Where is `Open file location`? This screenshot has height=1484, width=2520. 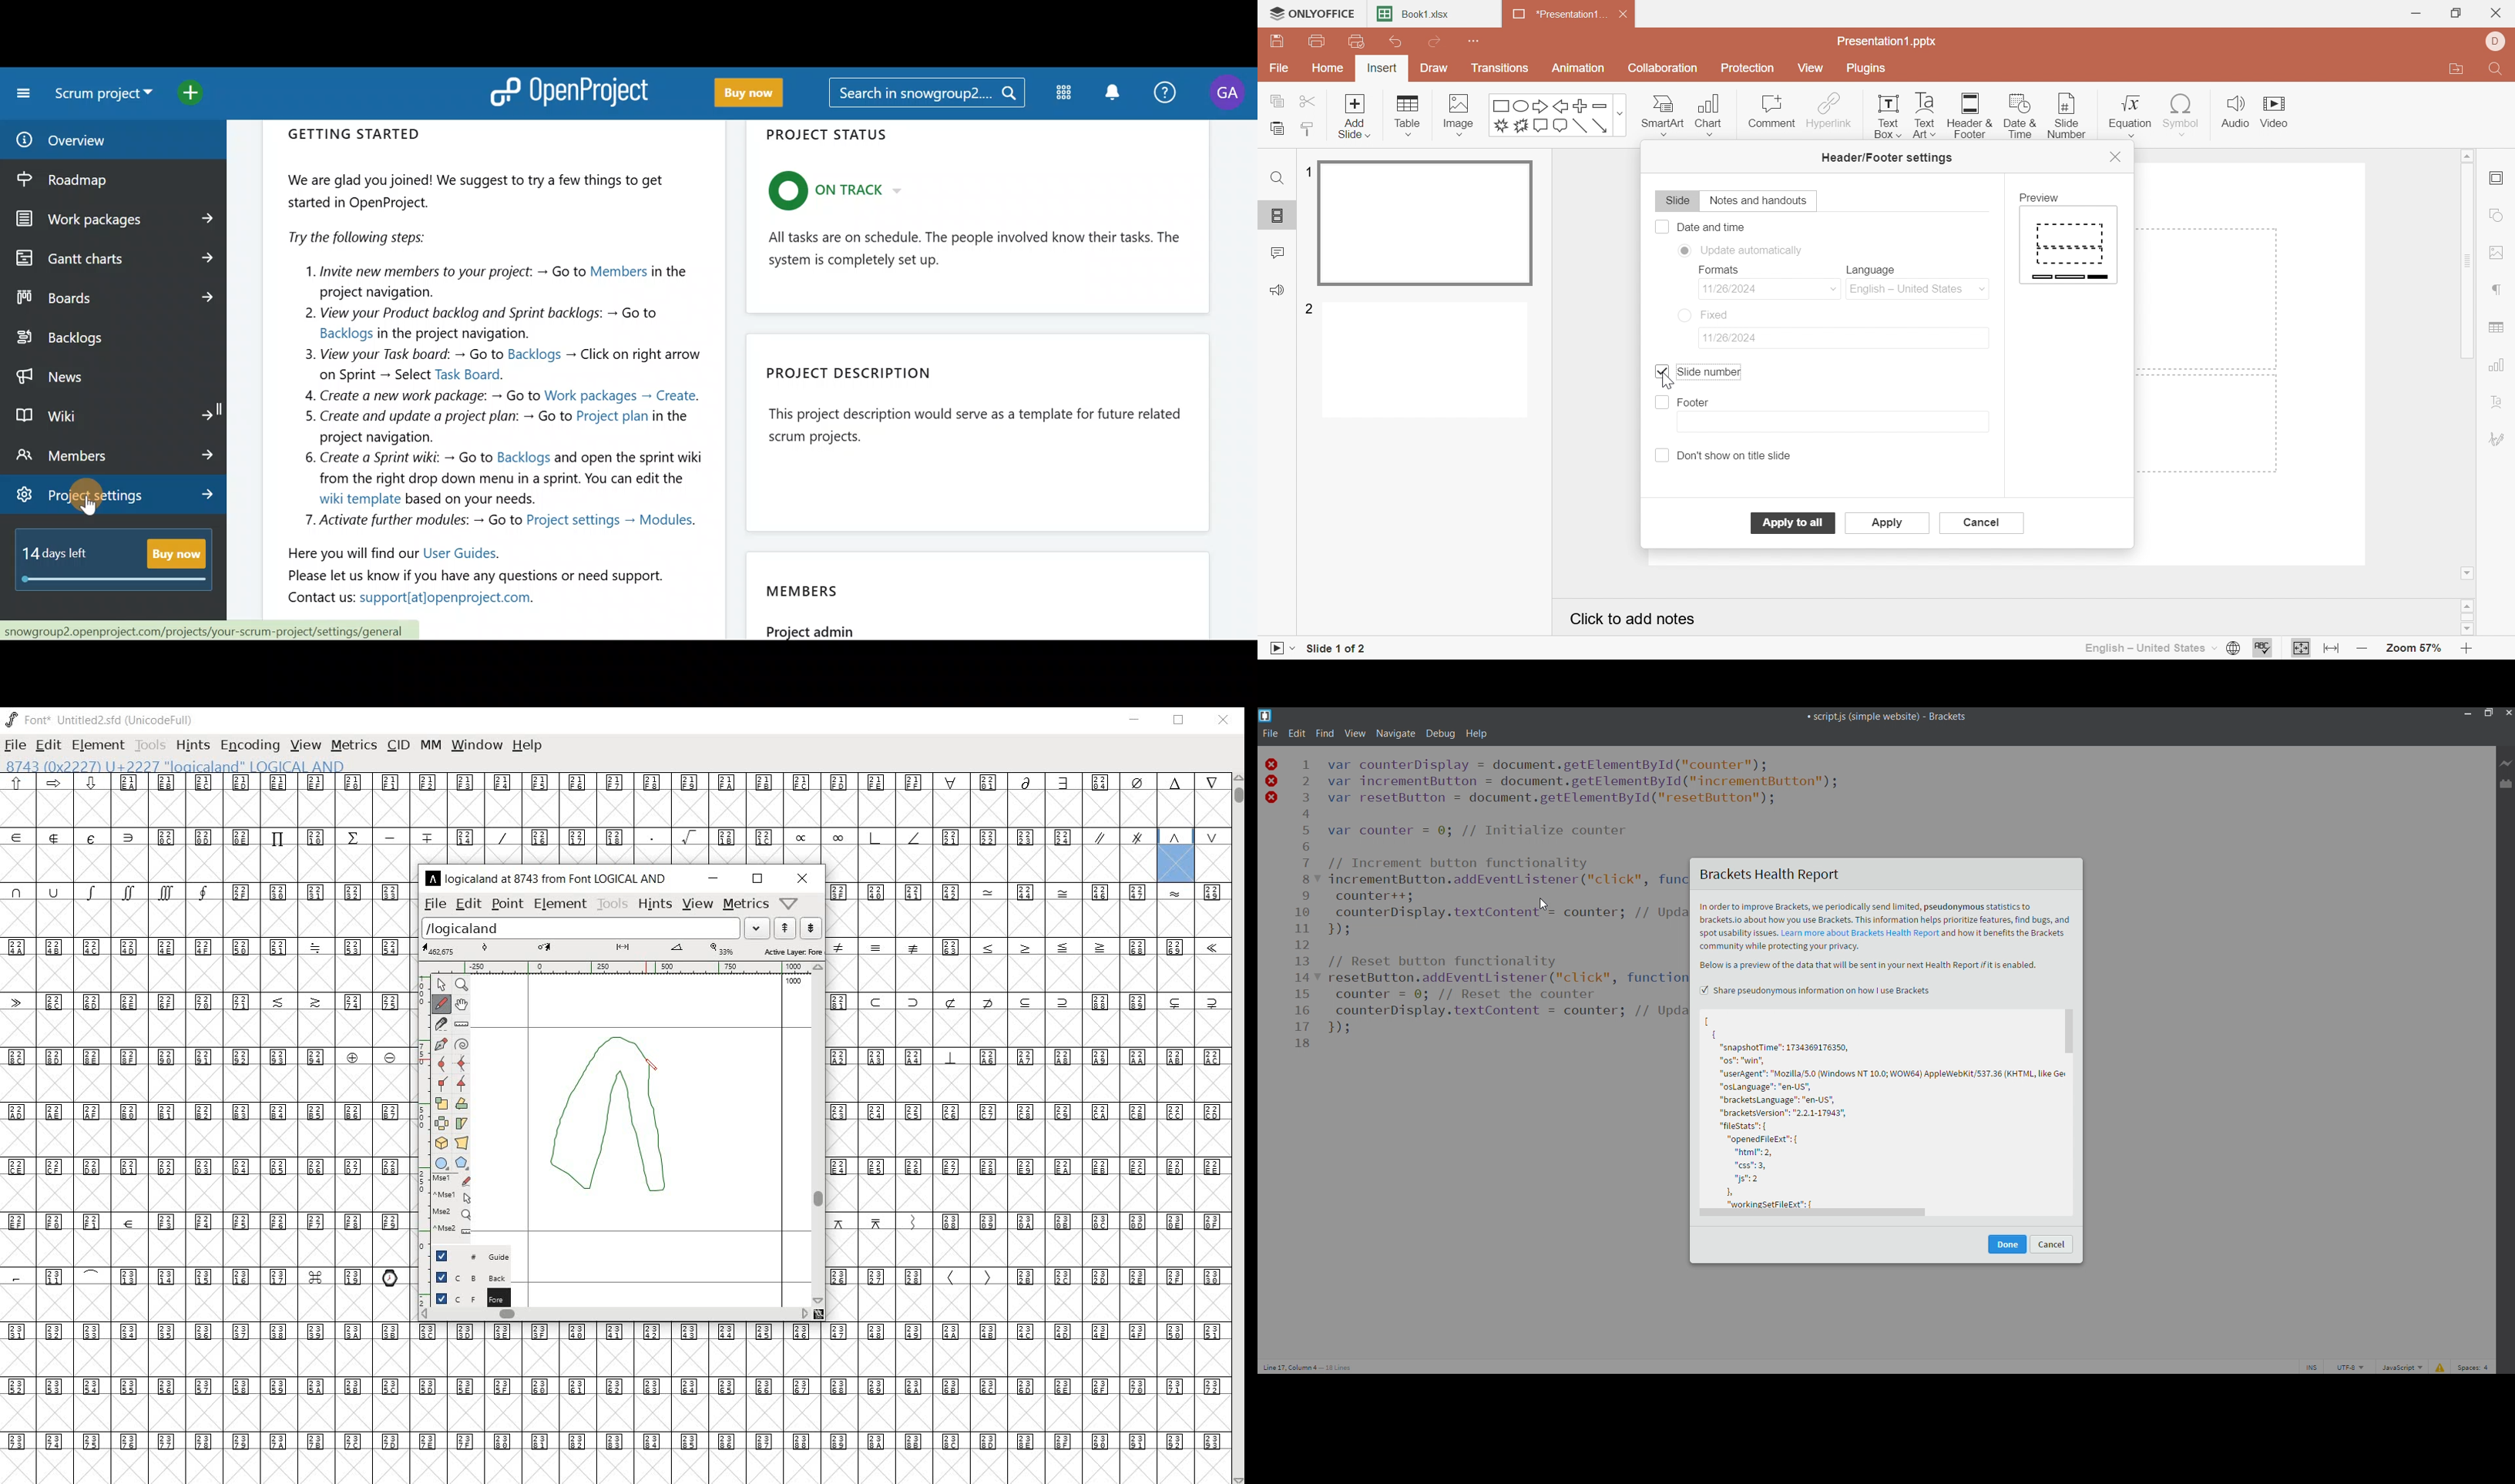
Open file location is located at coordinates (2455, 71).